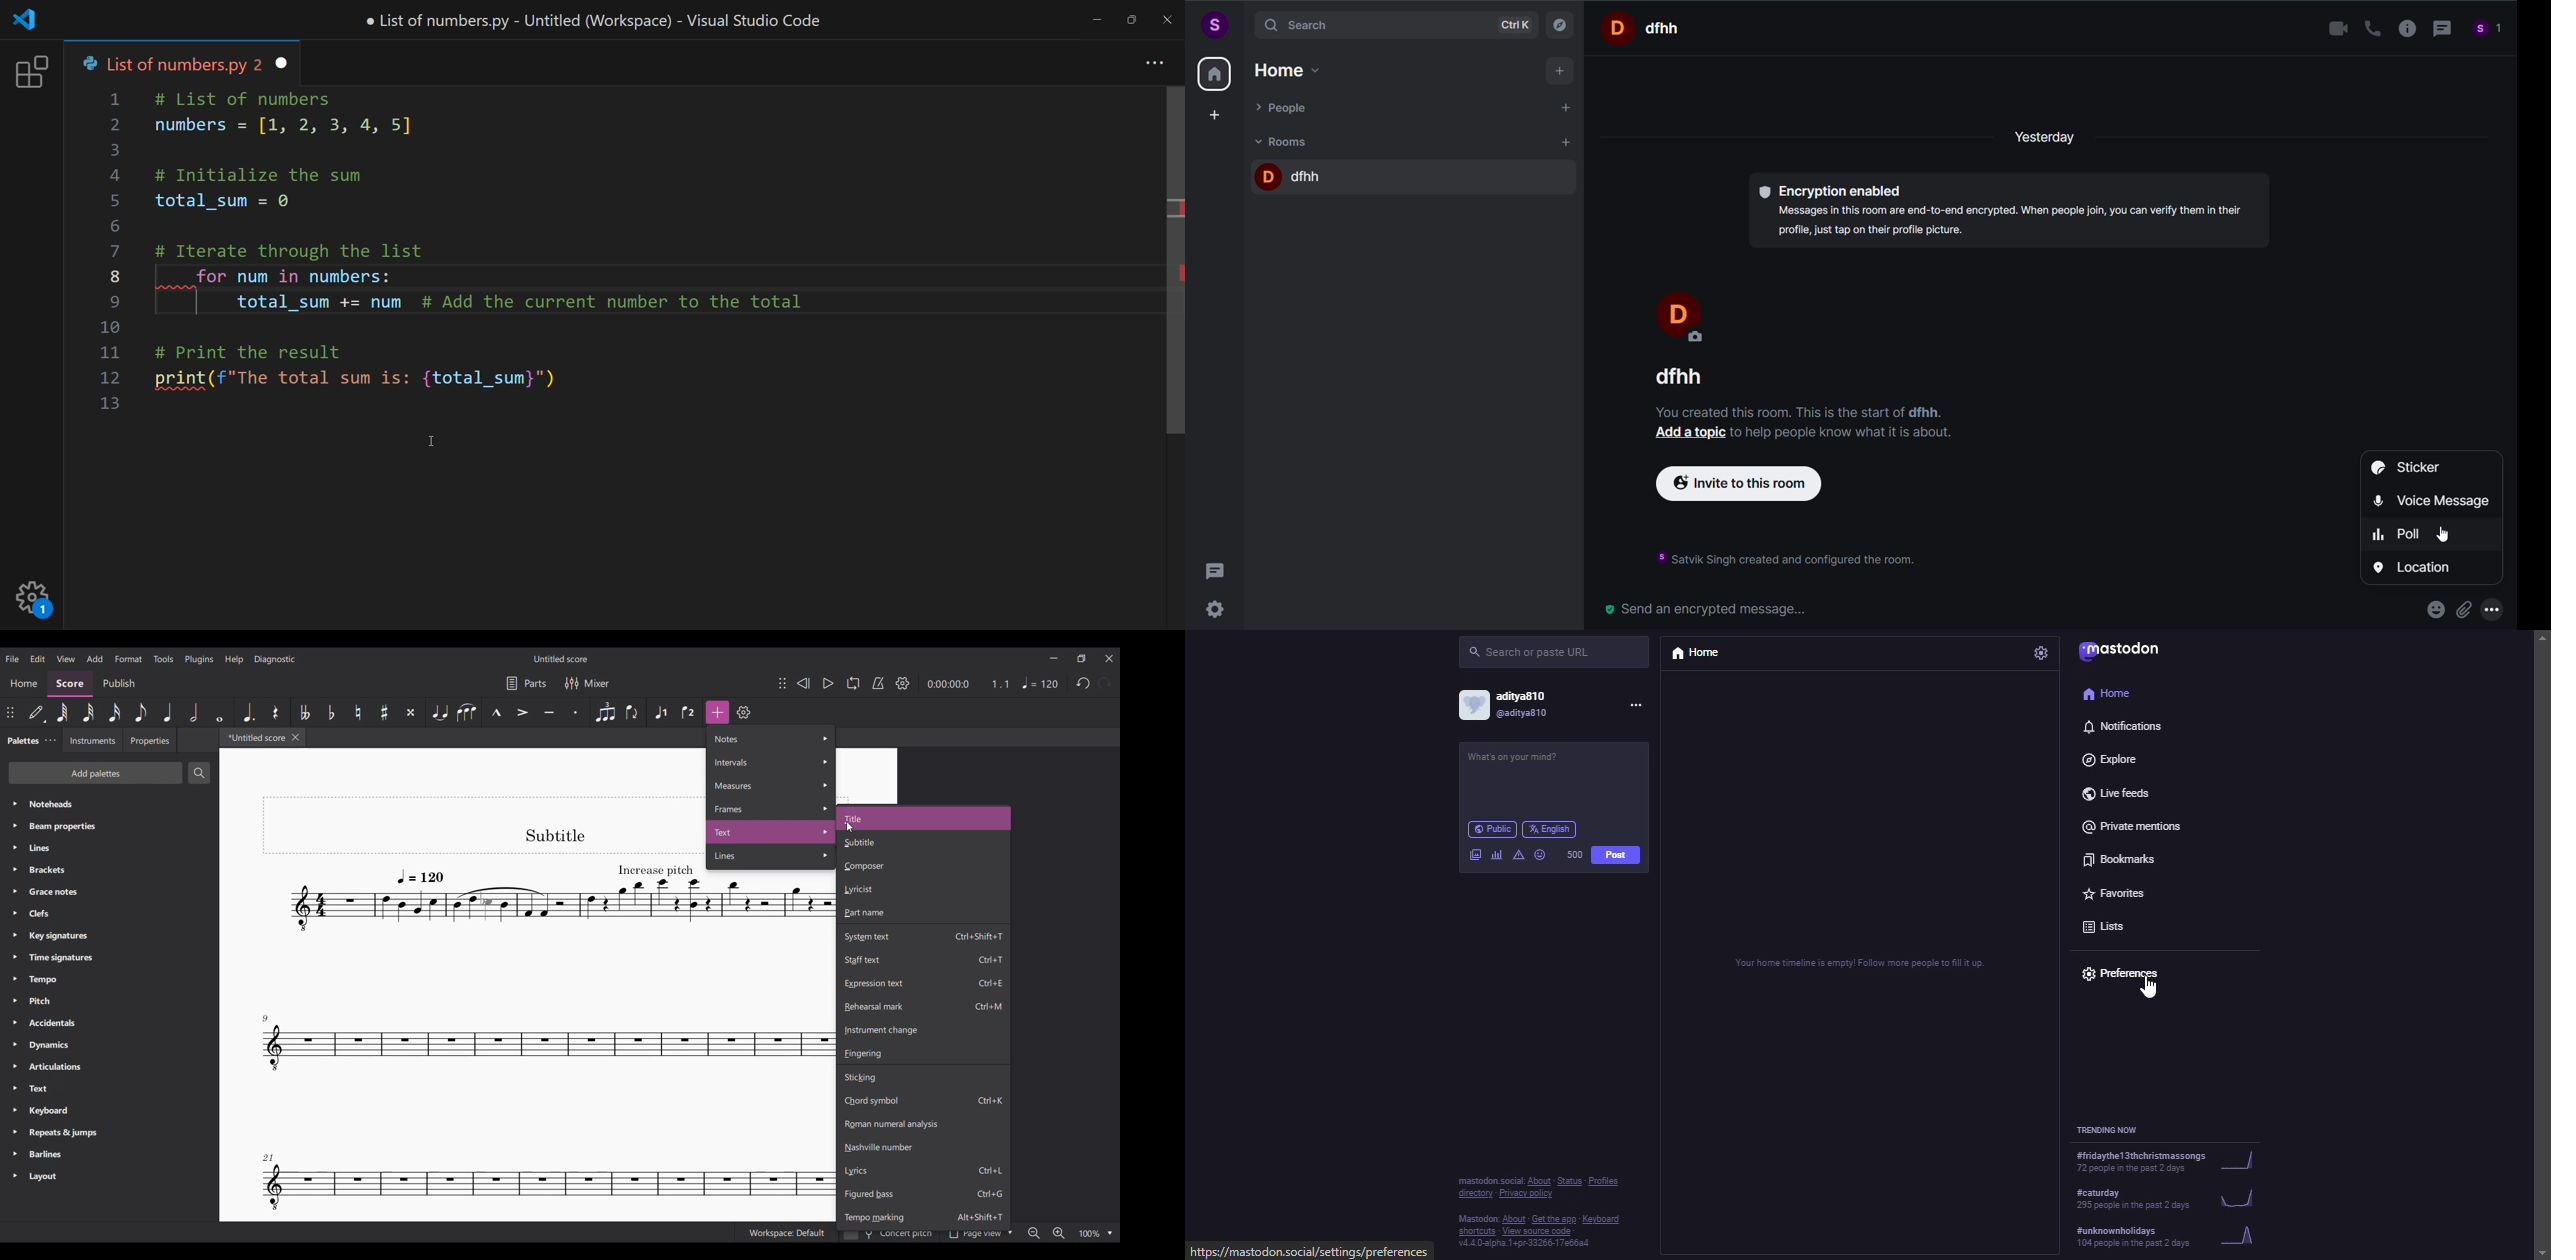 This screenshot has height=1260, width=2576. What do you see at coordinates (149, 740) in the screenshot?
I see `Properties` at bounding box center [149, 740].